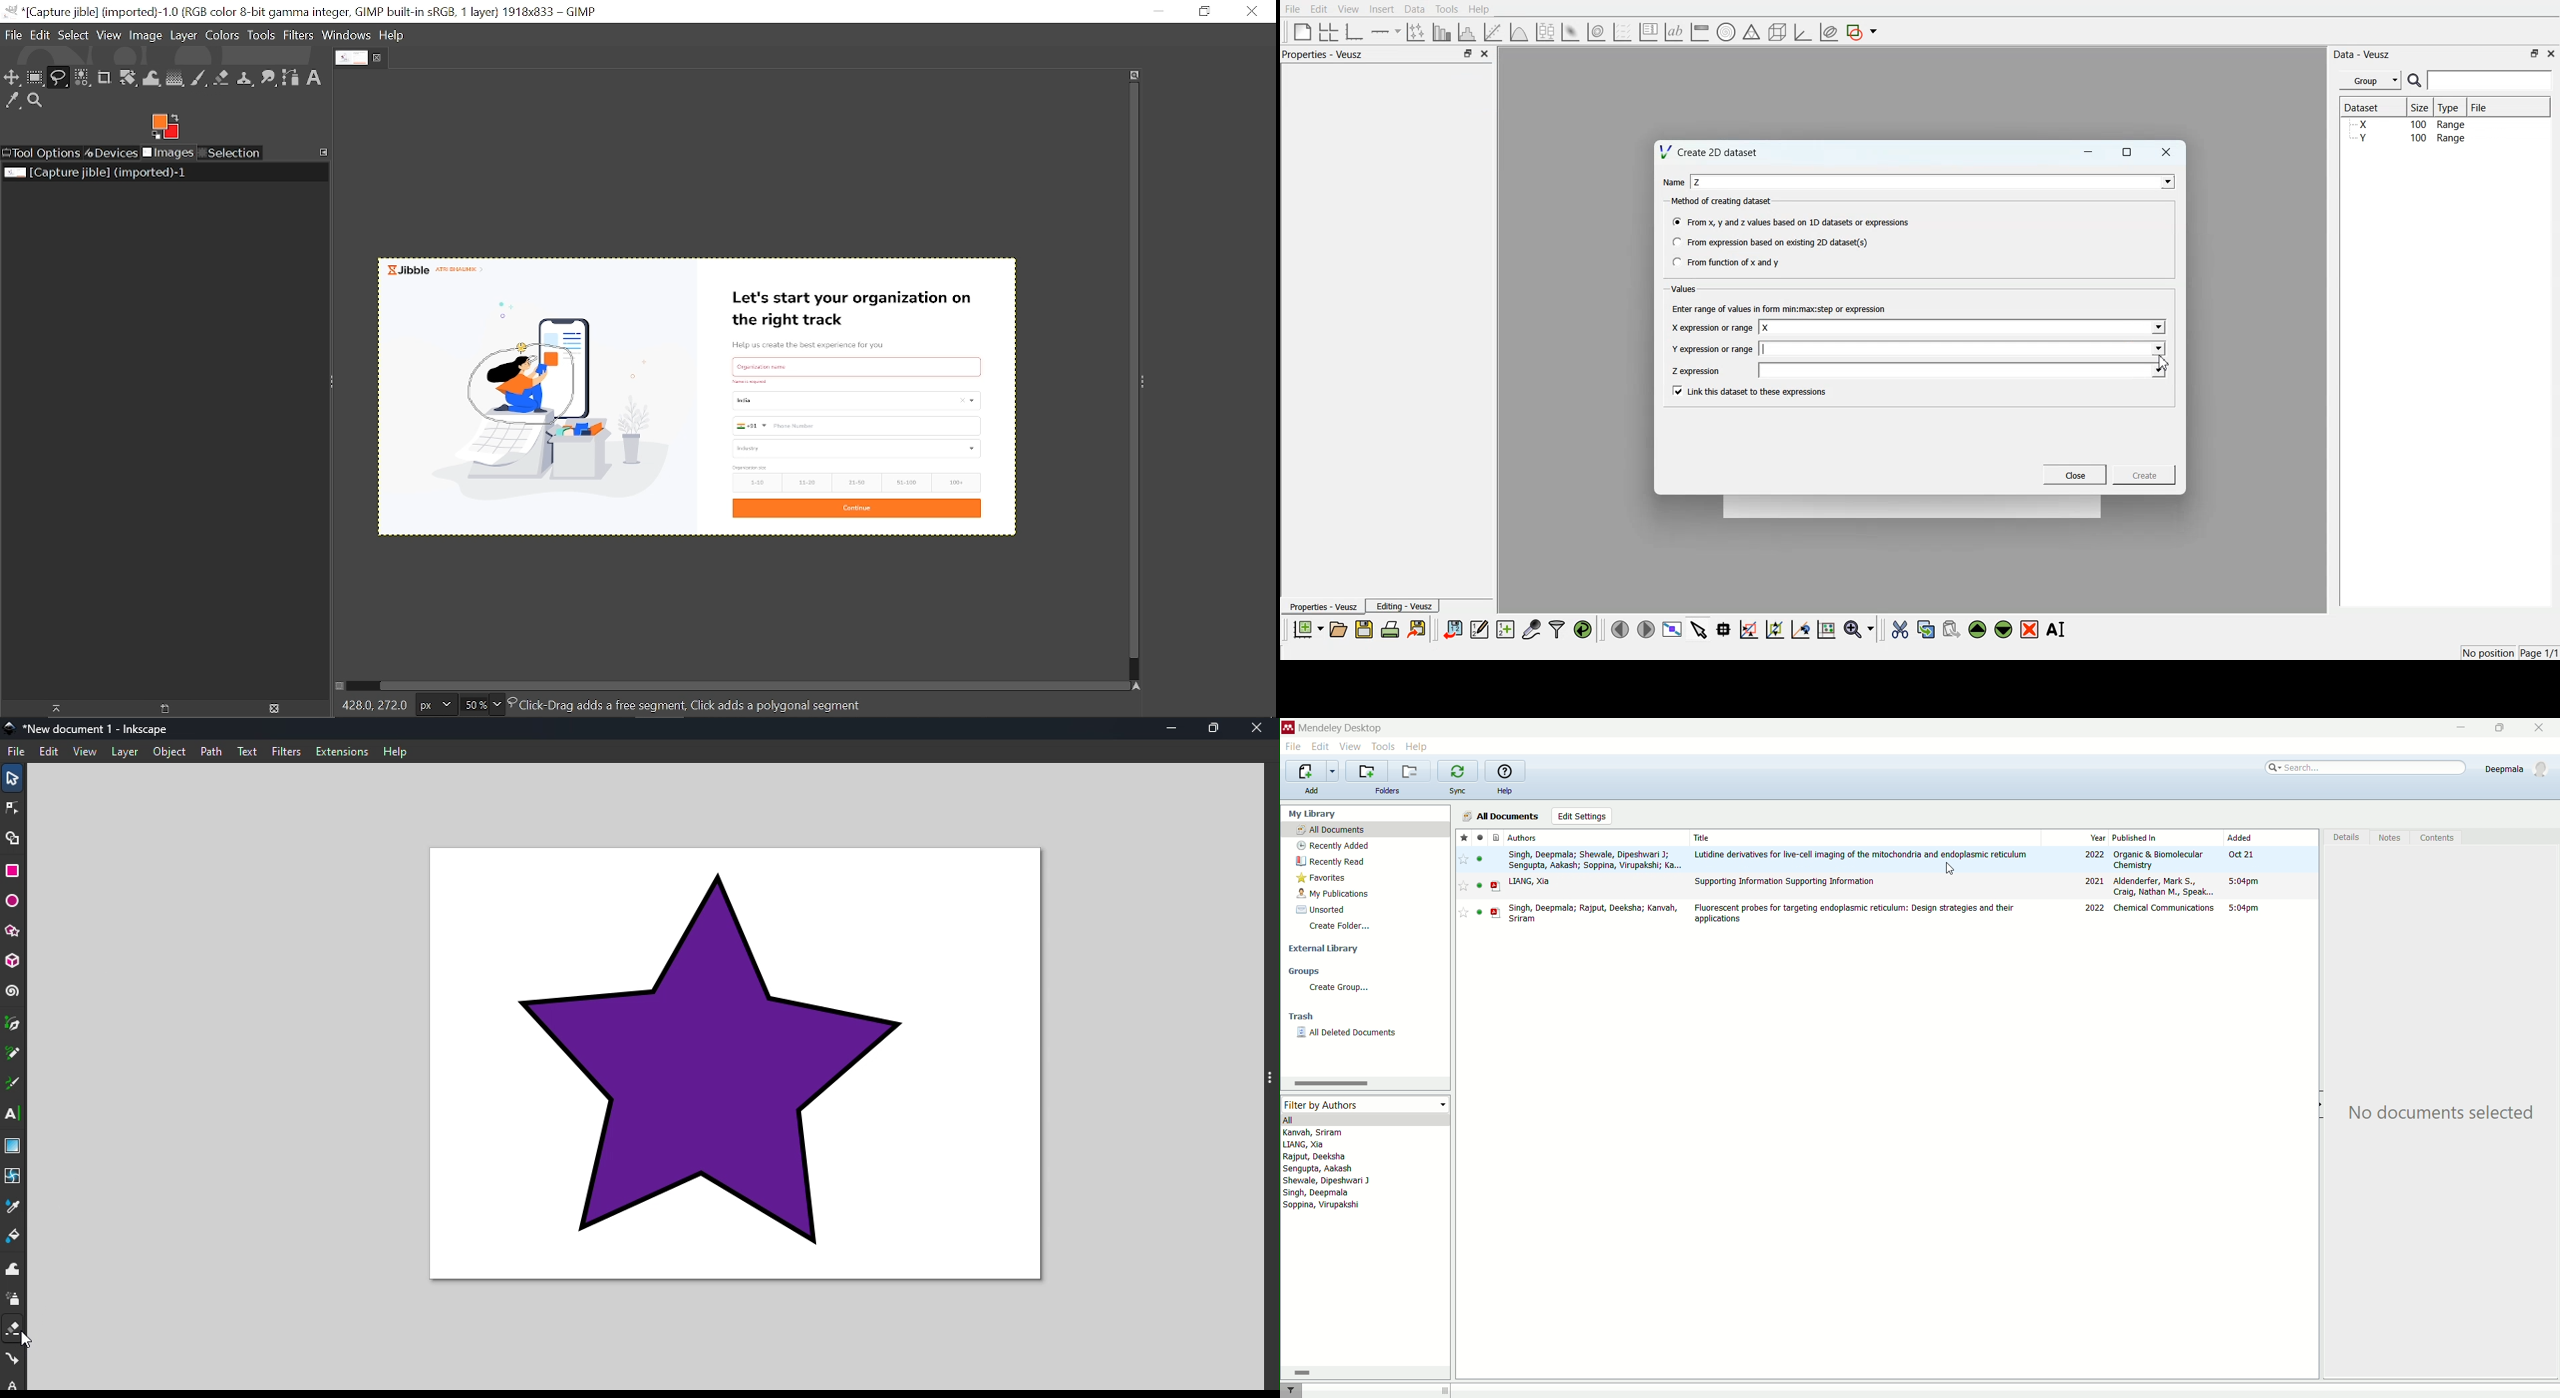 The height and width of the screenshot is (1400, 2576). I want to click on remove current folder, so click(1409, 771).